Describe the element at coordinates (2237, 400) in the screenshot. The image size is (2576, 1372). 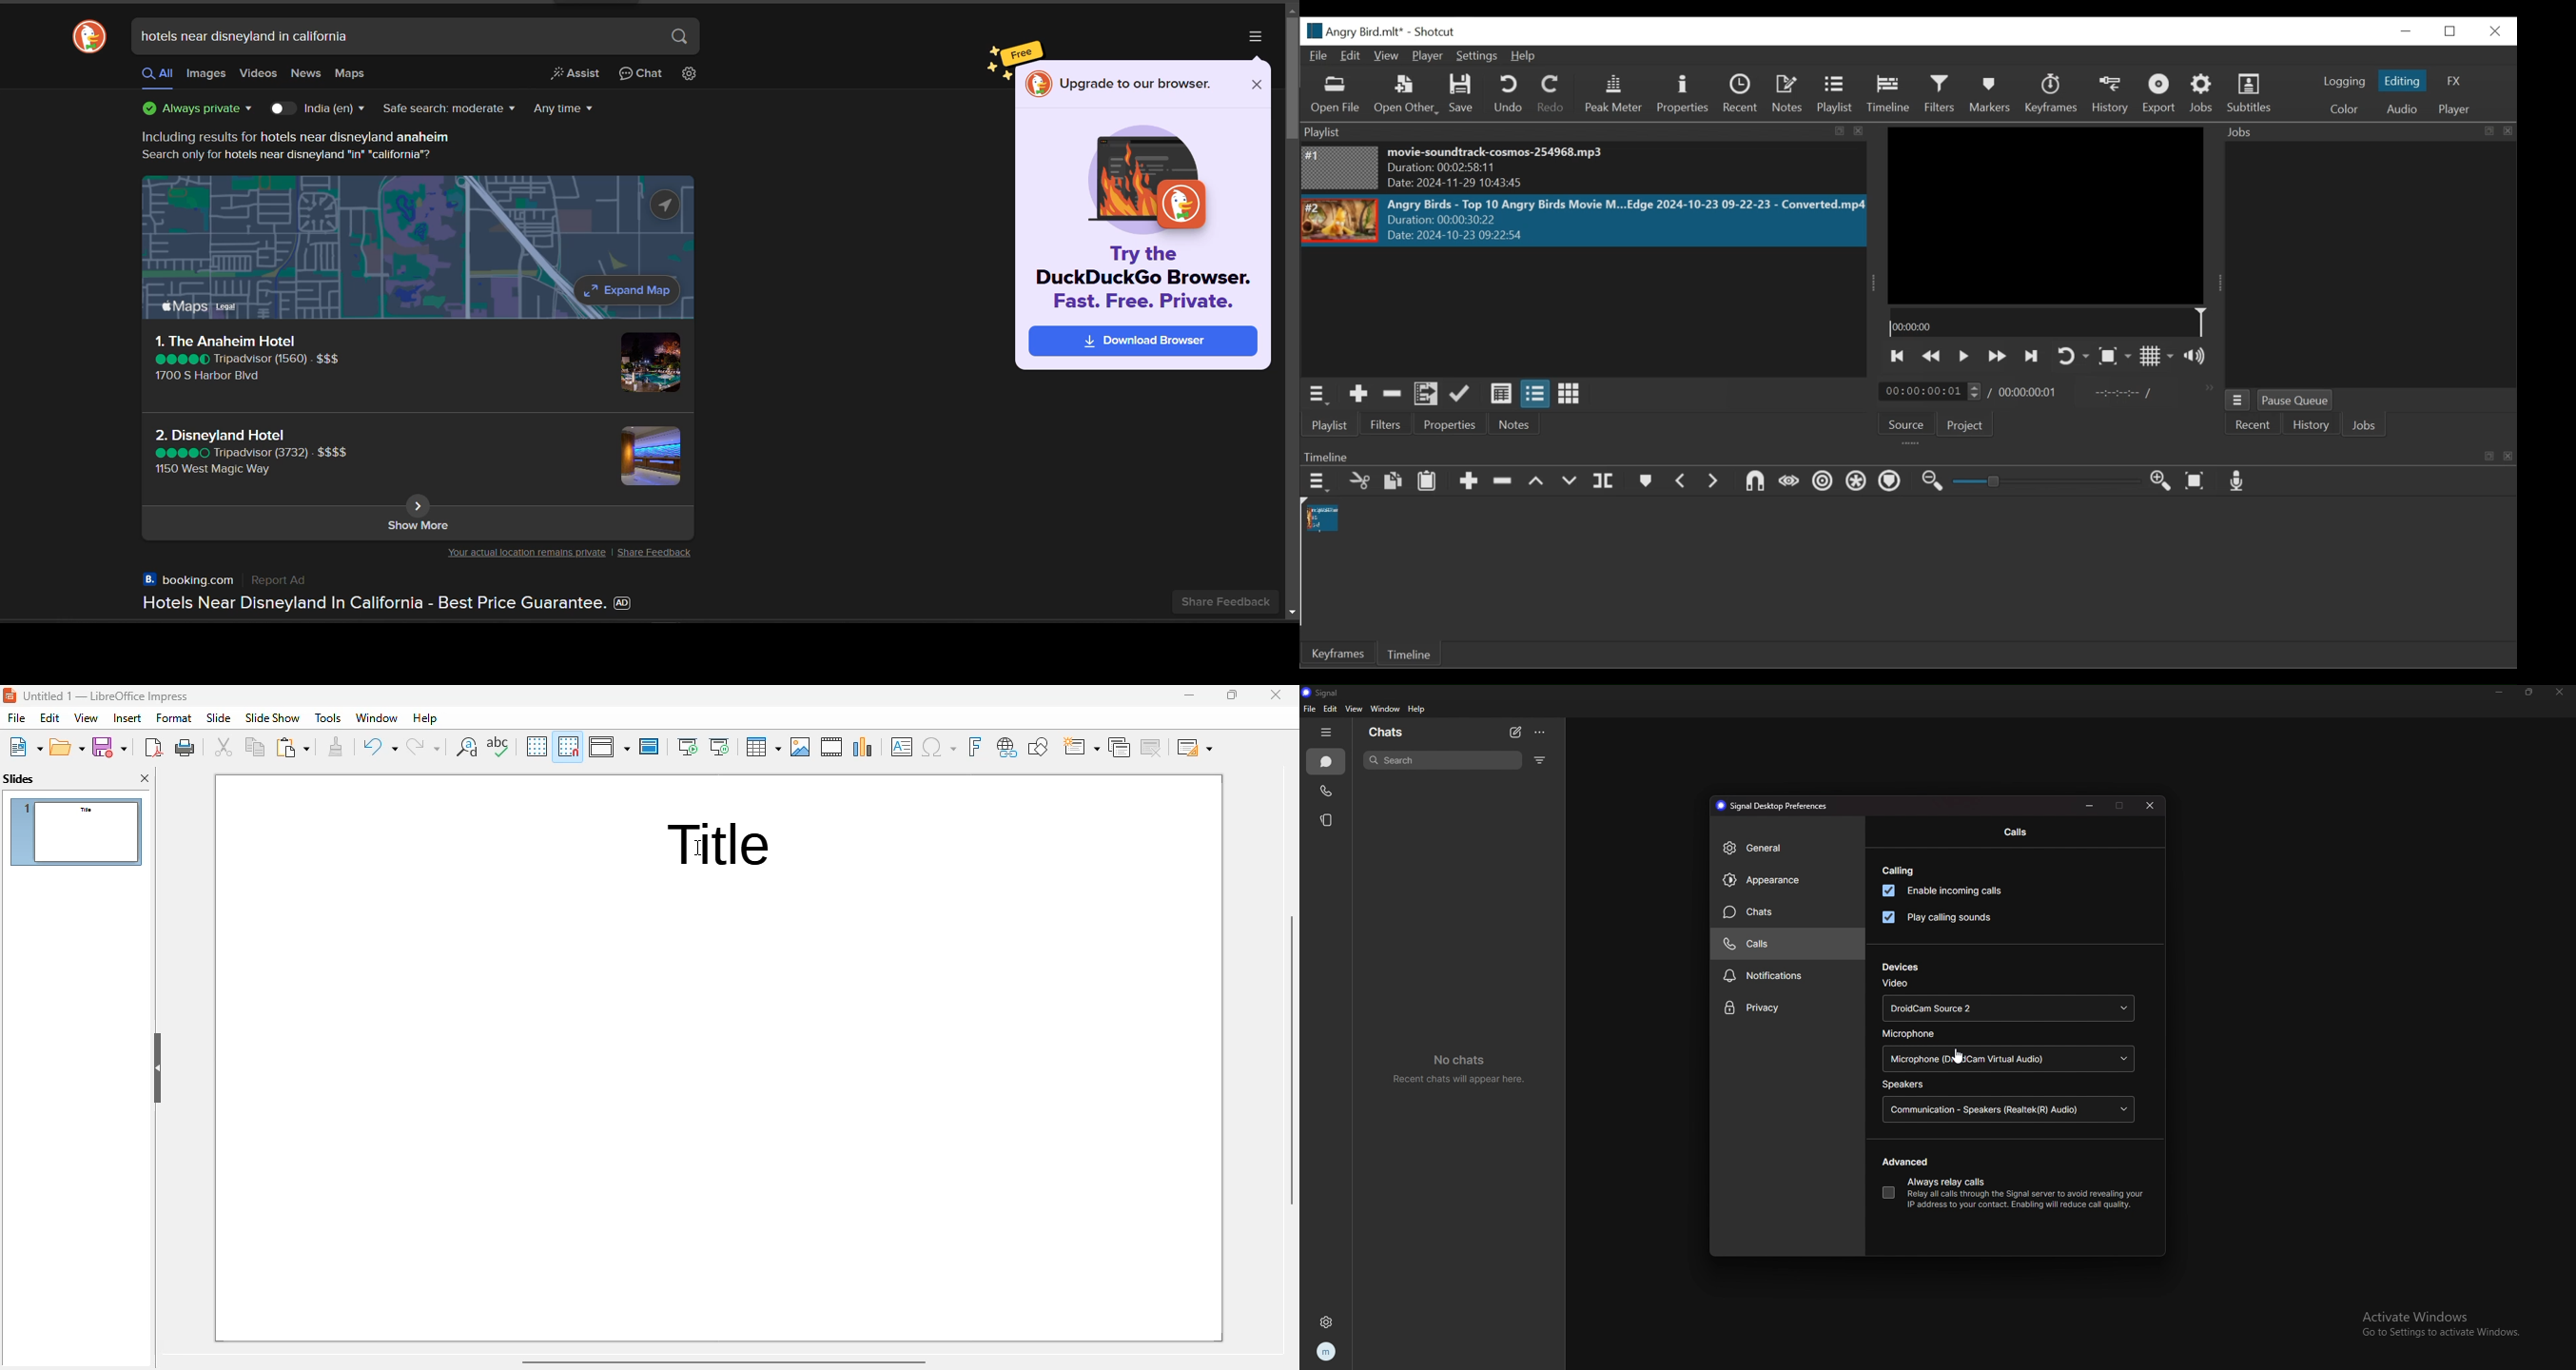
I see `Jobs Menu` at that location.